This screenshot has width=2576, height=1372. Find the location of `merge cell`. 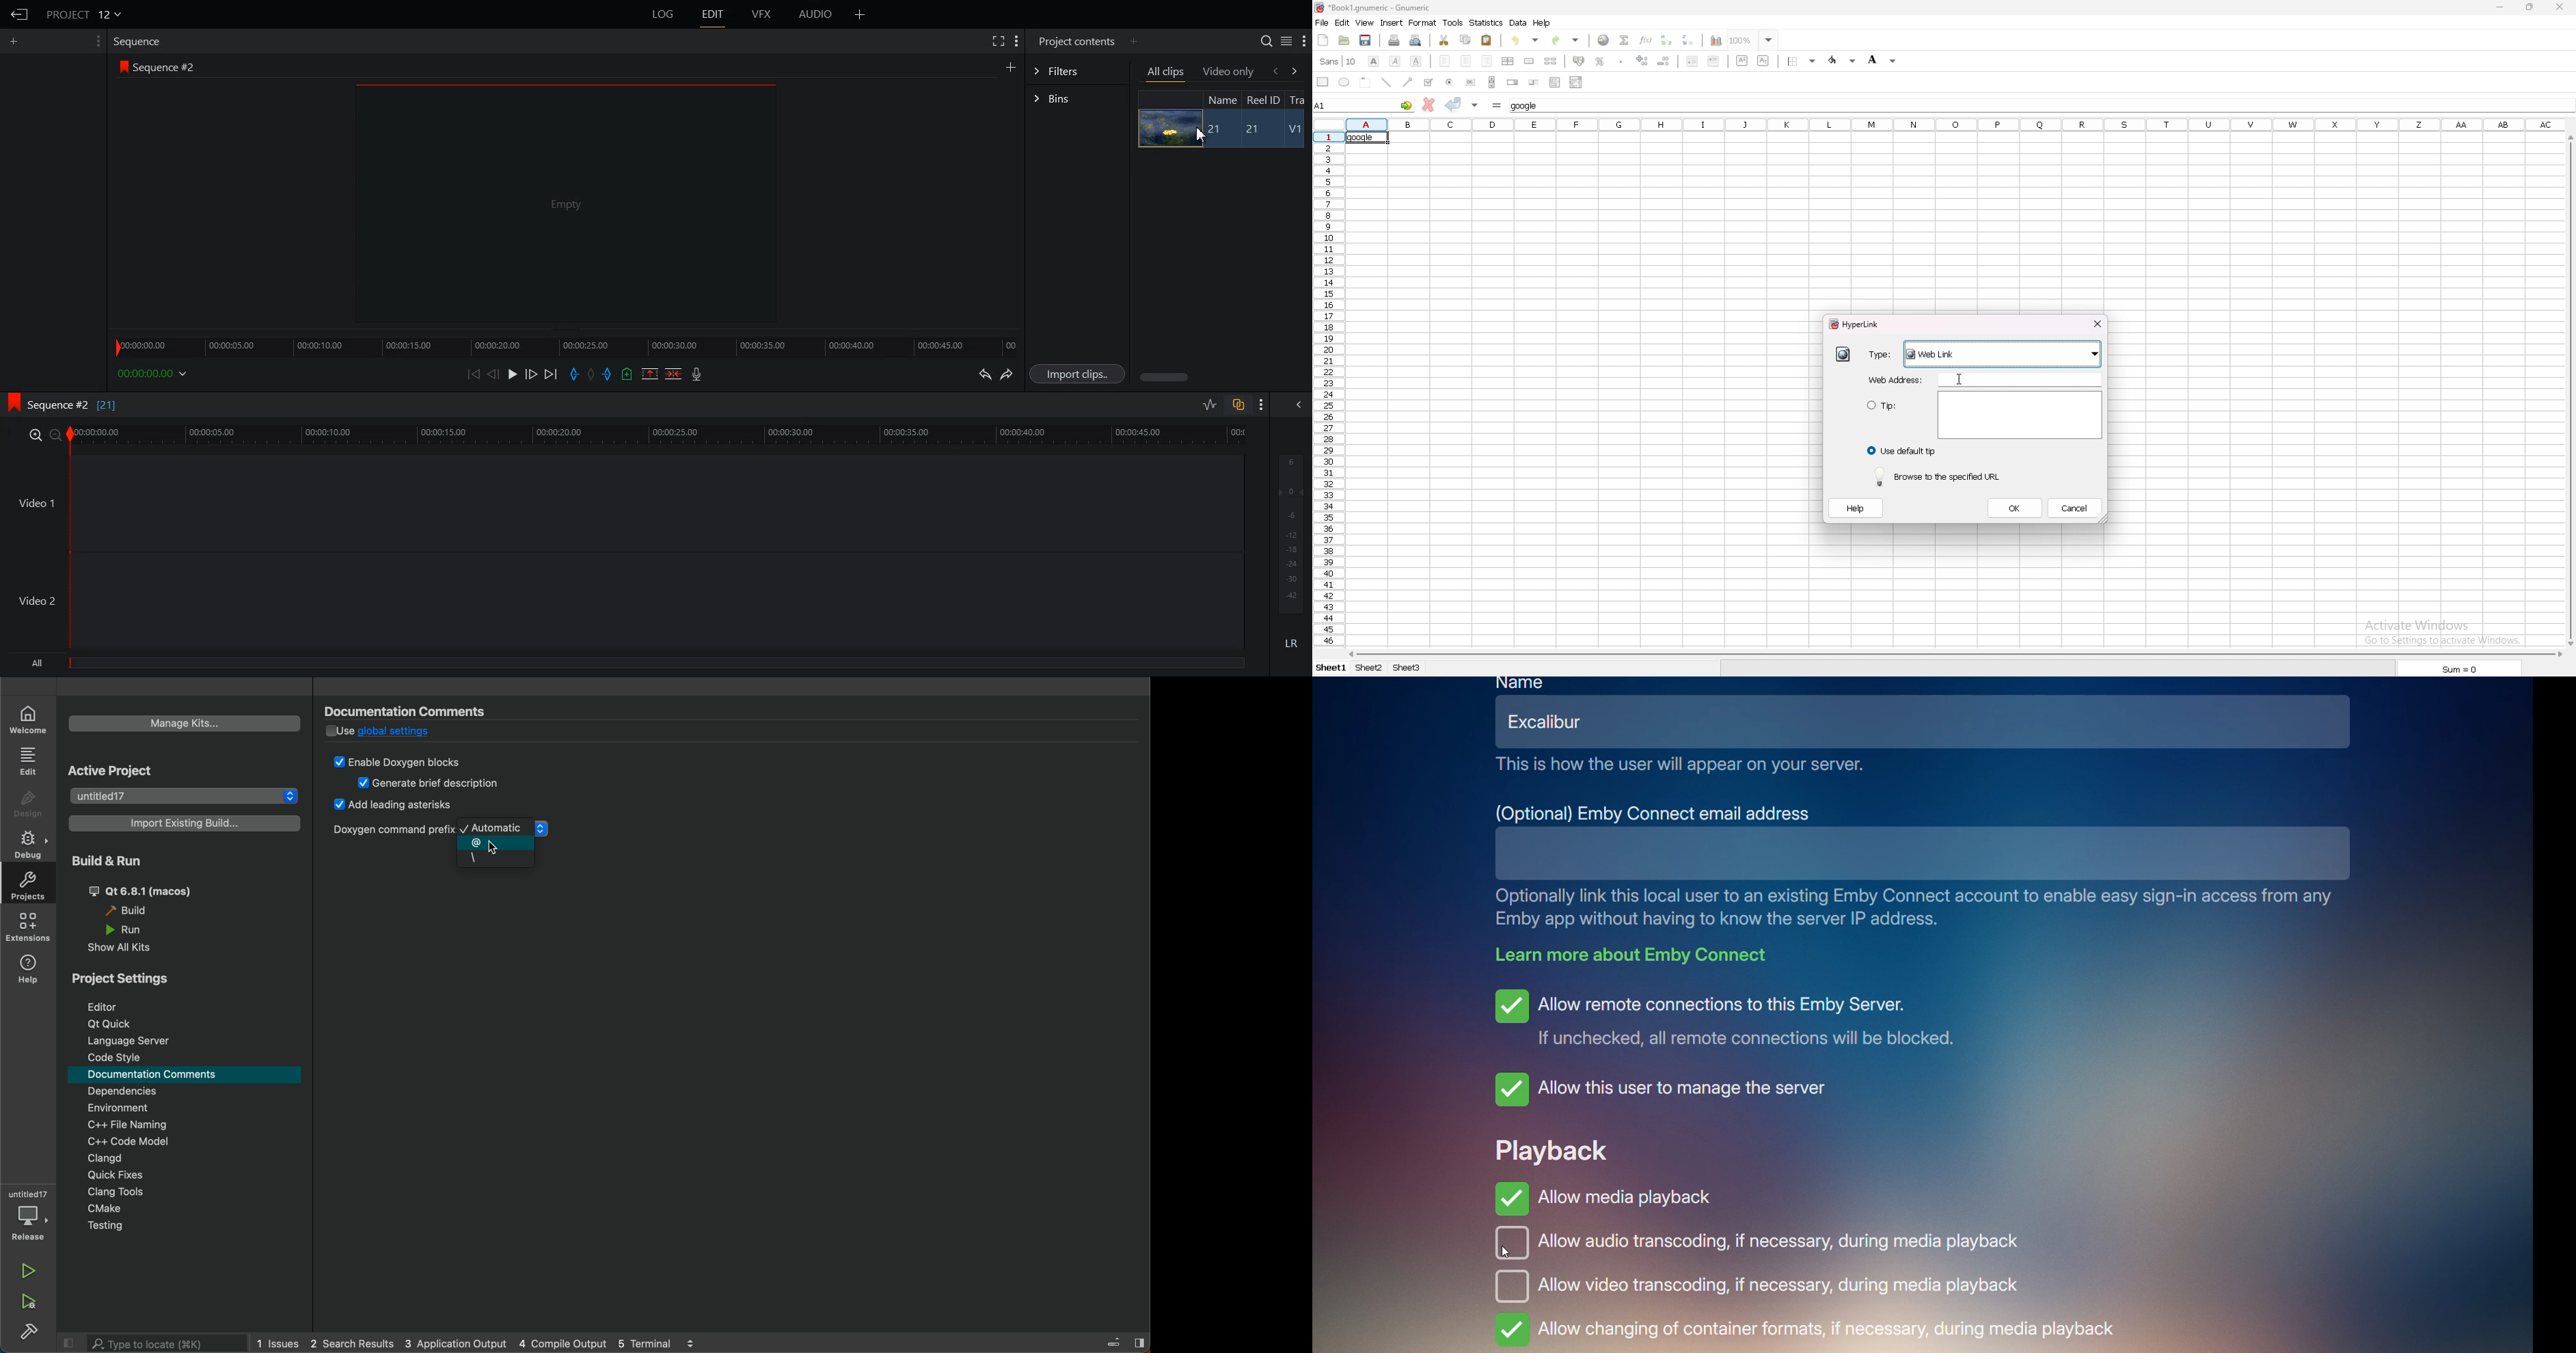

merge cell is located at coordinates (1530, 61).